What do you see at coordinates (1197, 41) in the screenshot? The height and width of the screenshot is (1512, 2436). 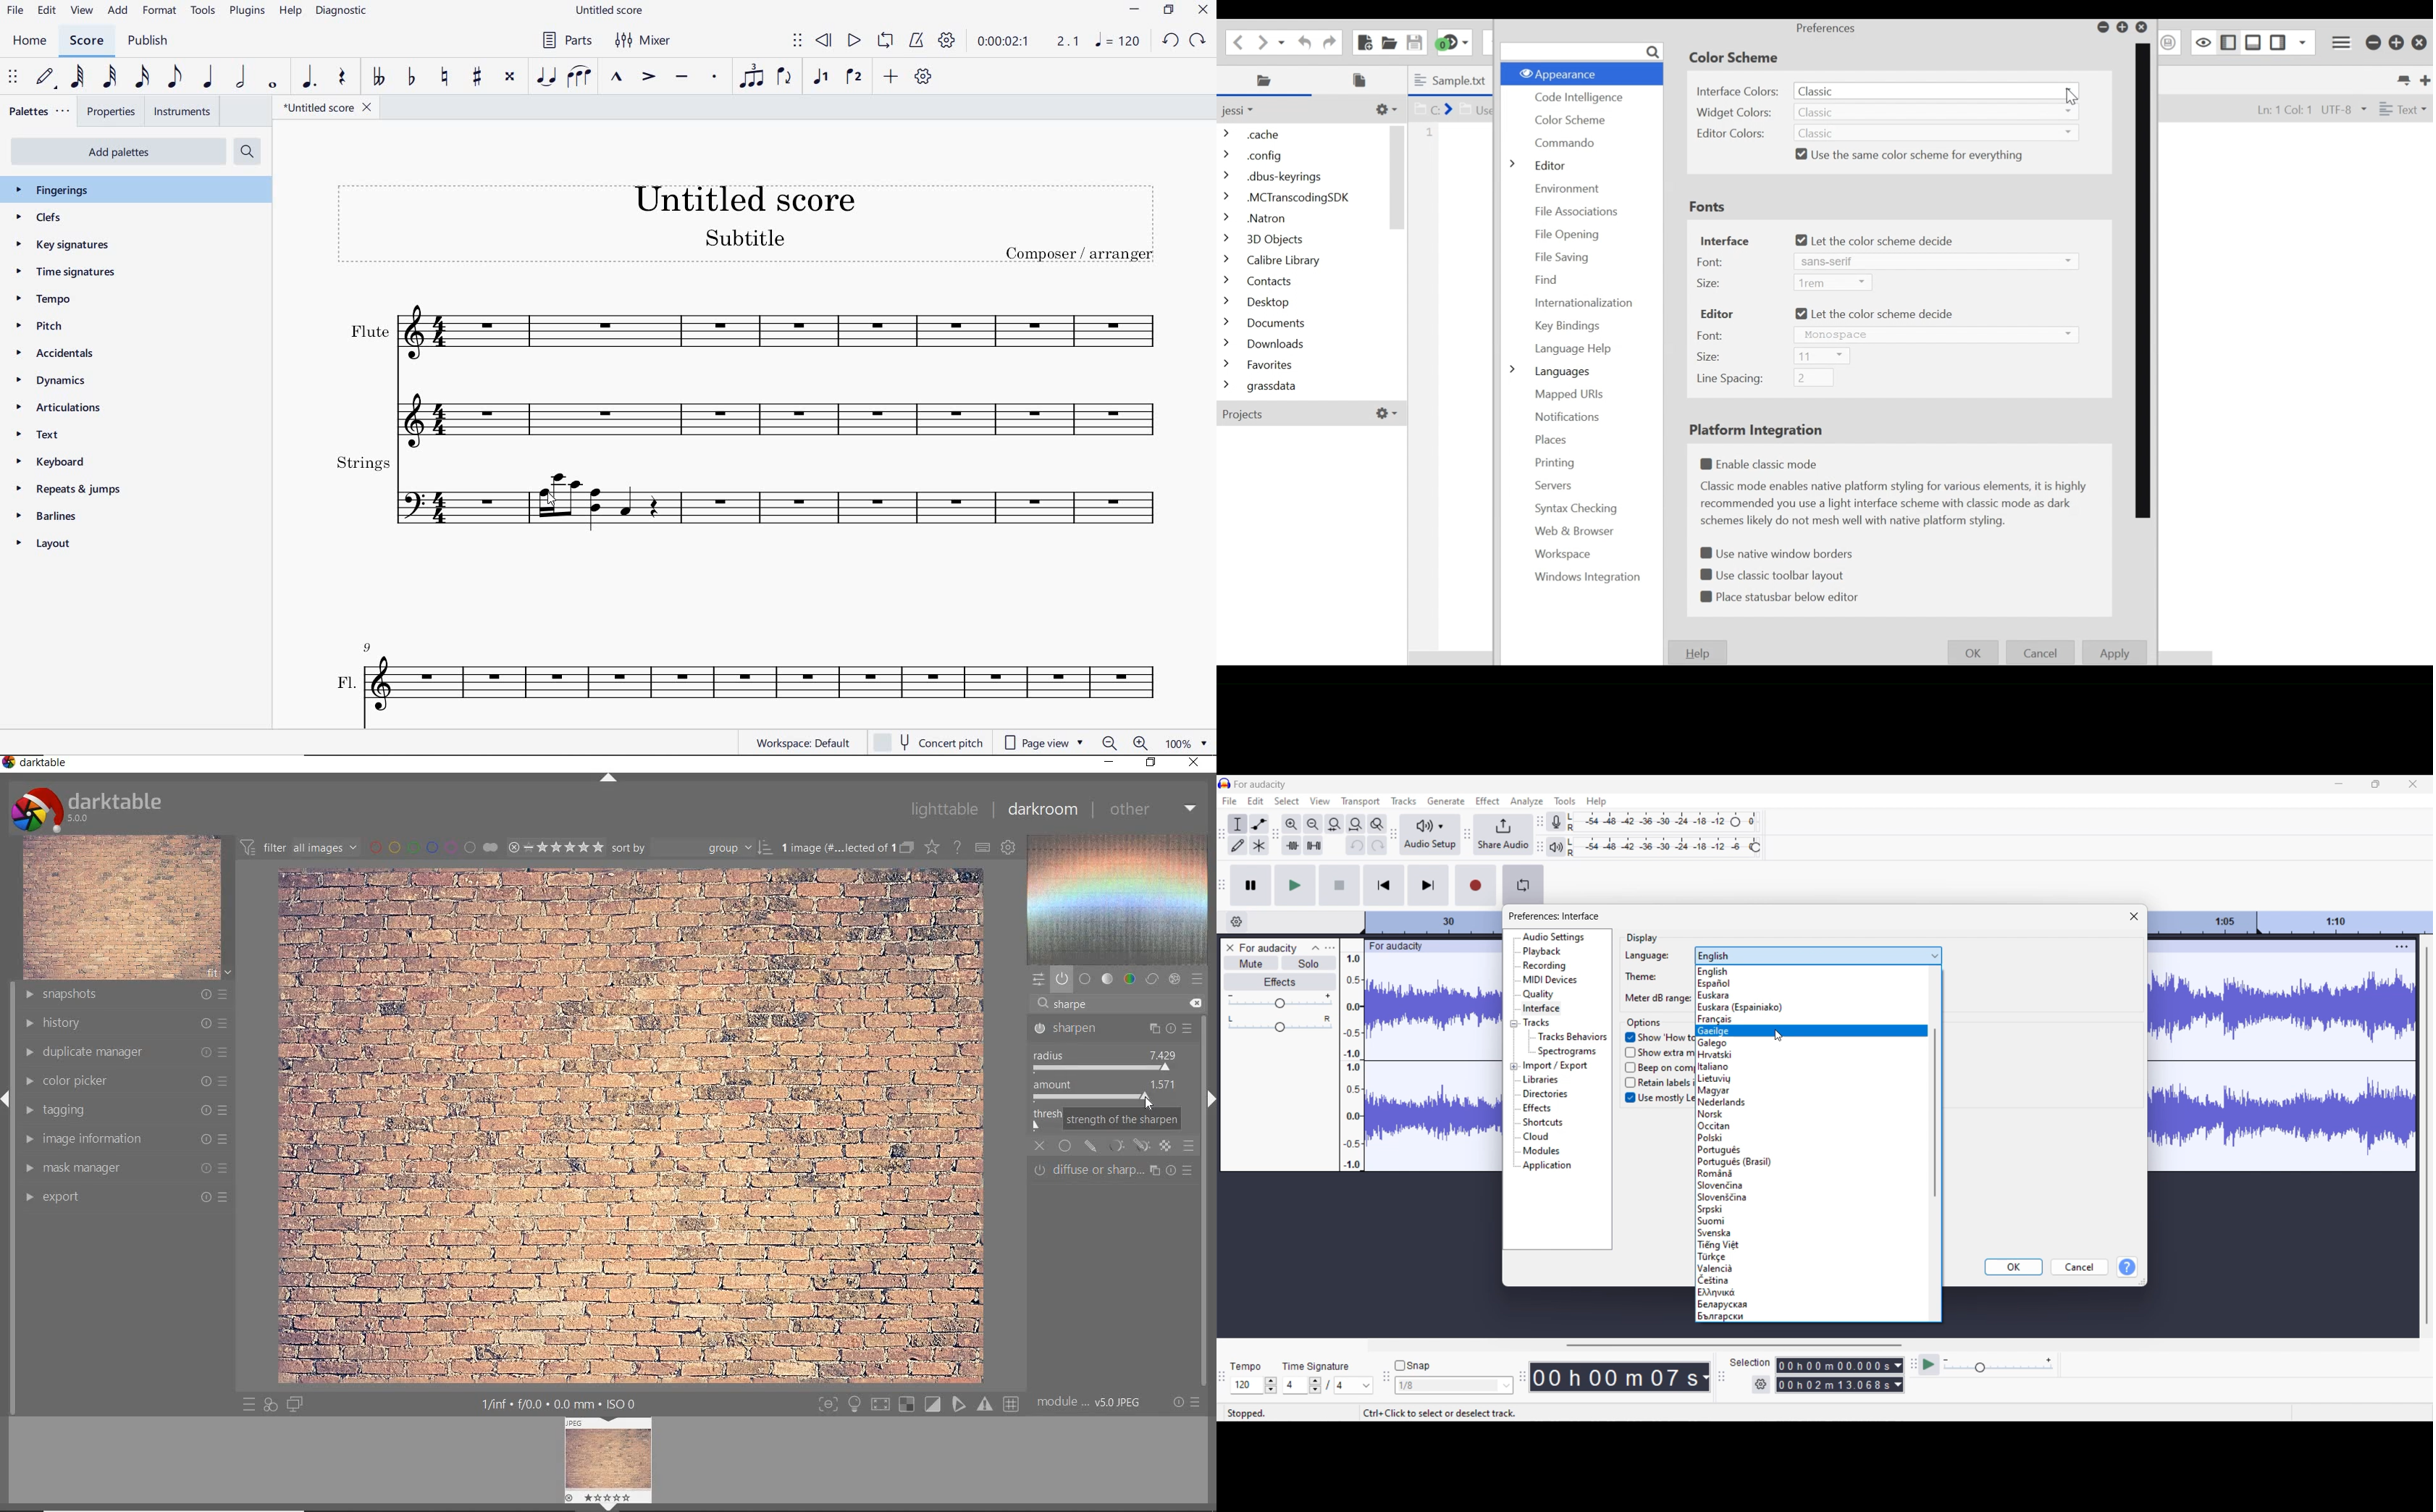 I see `REDO` at bounding box center [1197, 41].